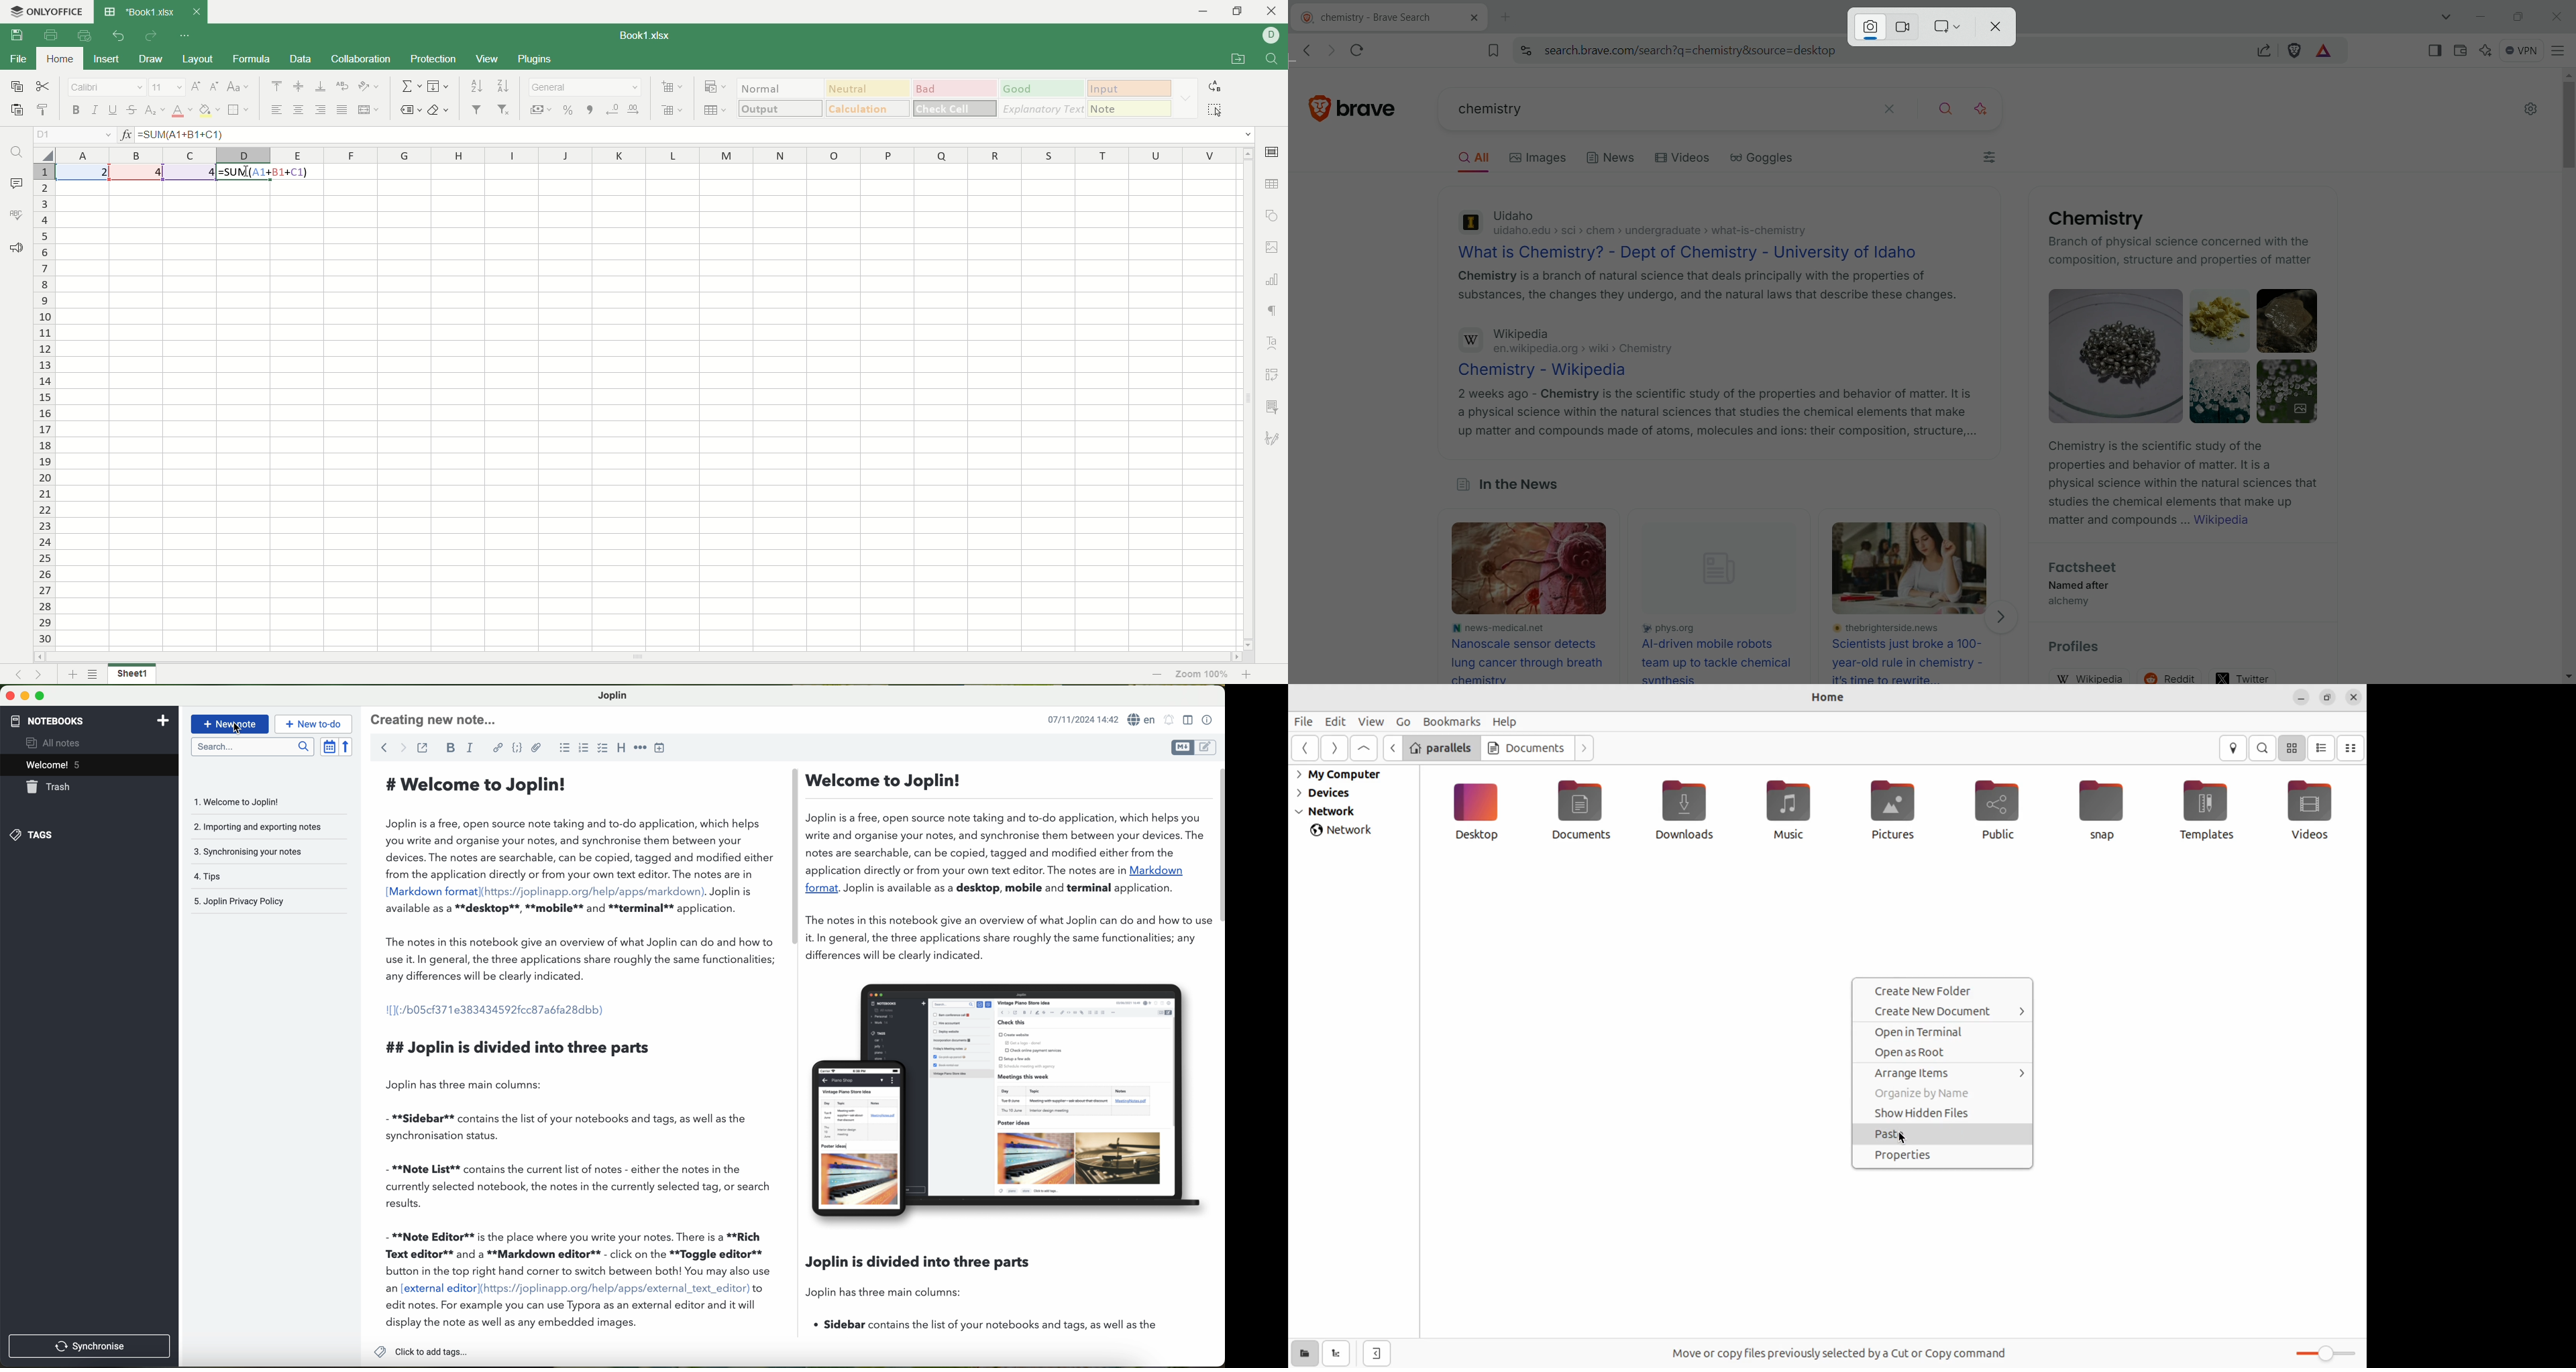  What do you see at coordinates (713, 88) in the screenshot?
I see `conditional formatting` at bounding box center [713, 88].